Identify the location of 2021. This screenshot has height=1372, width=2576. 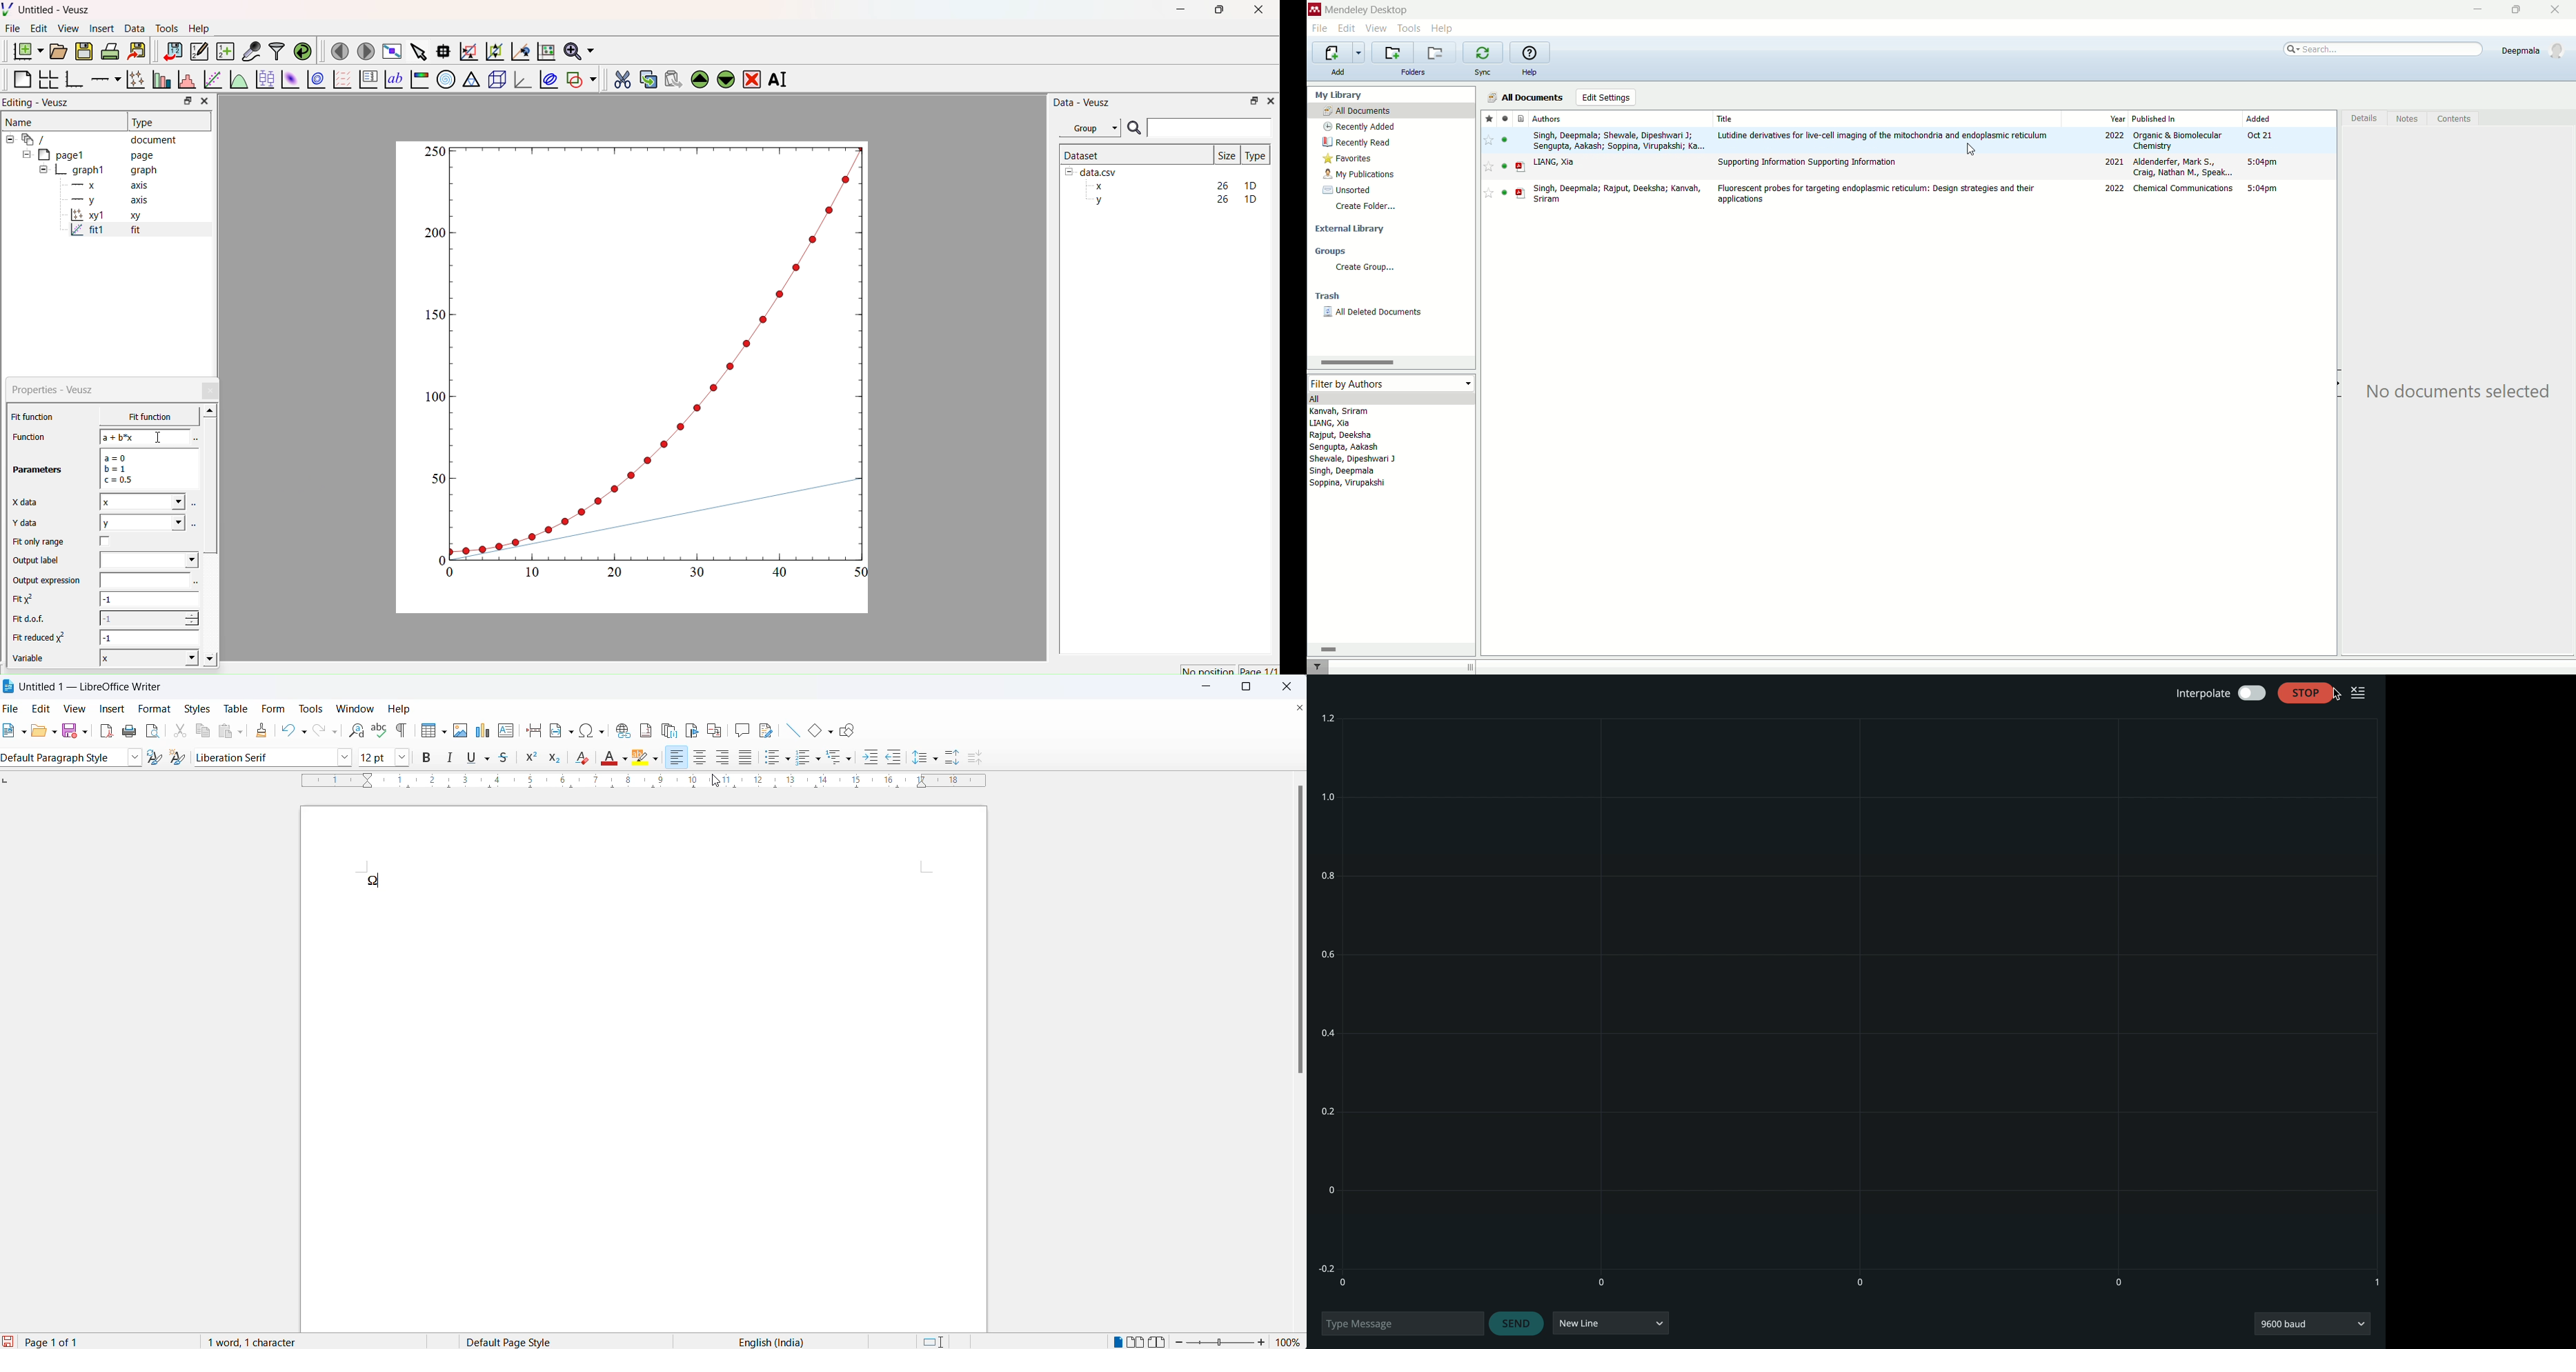
(2114, 161).